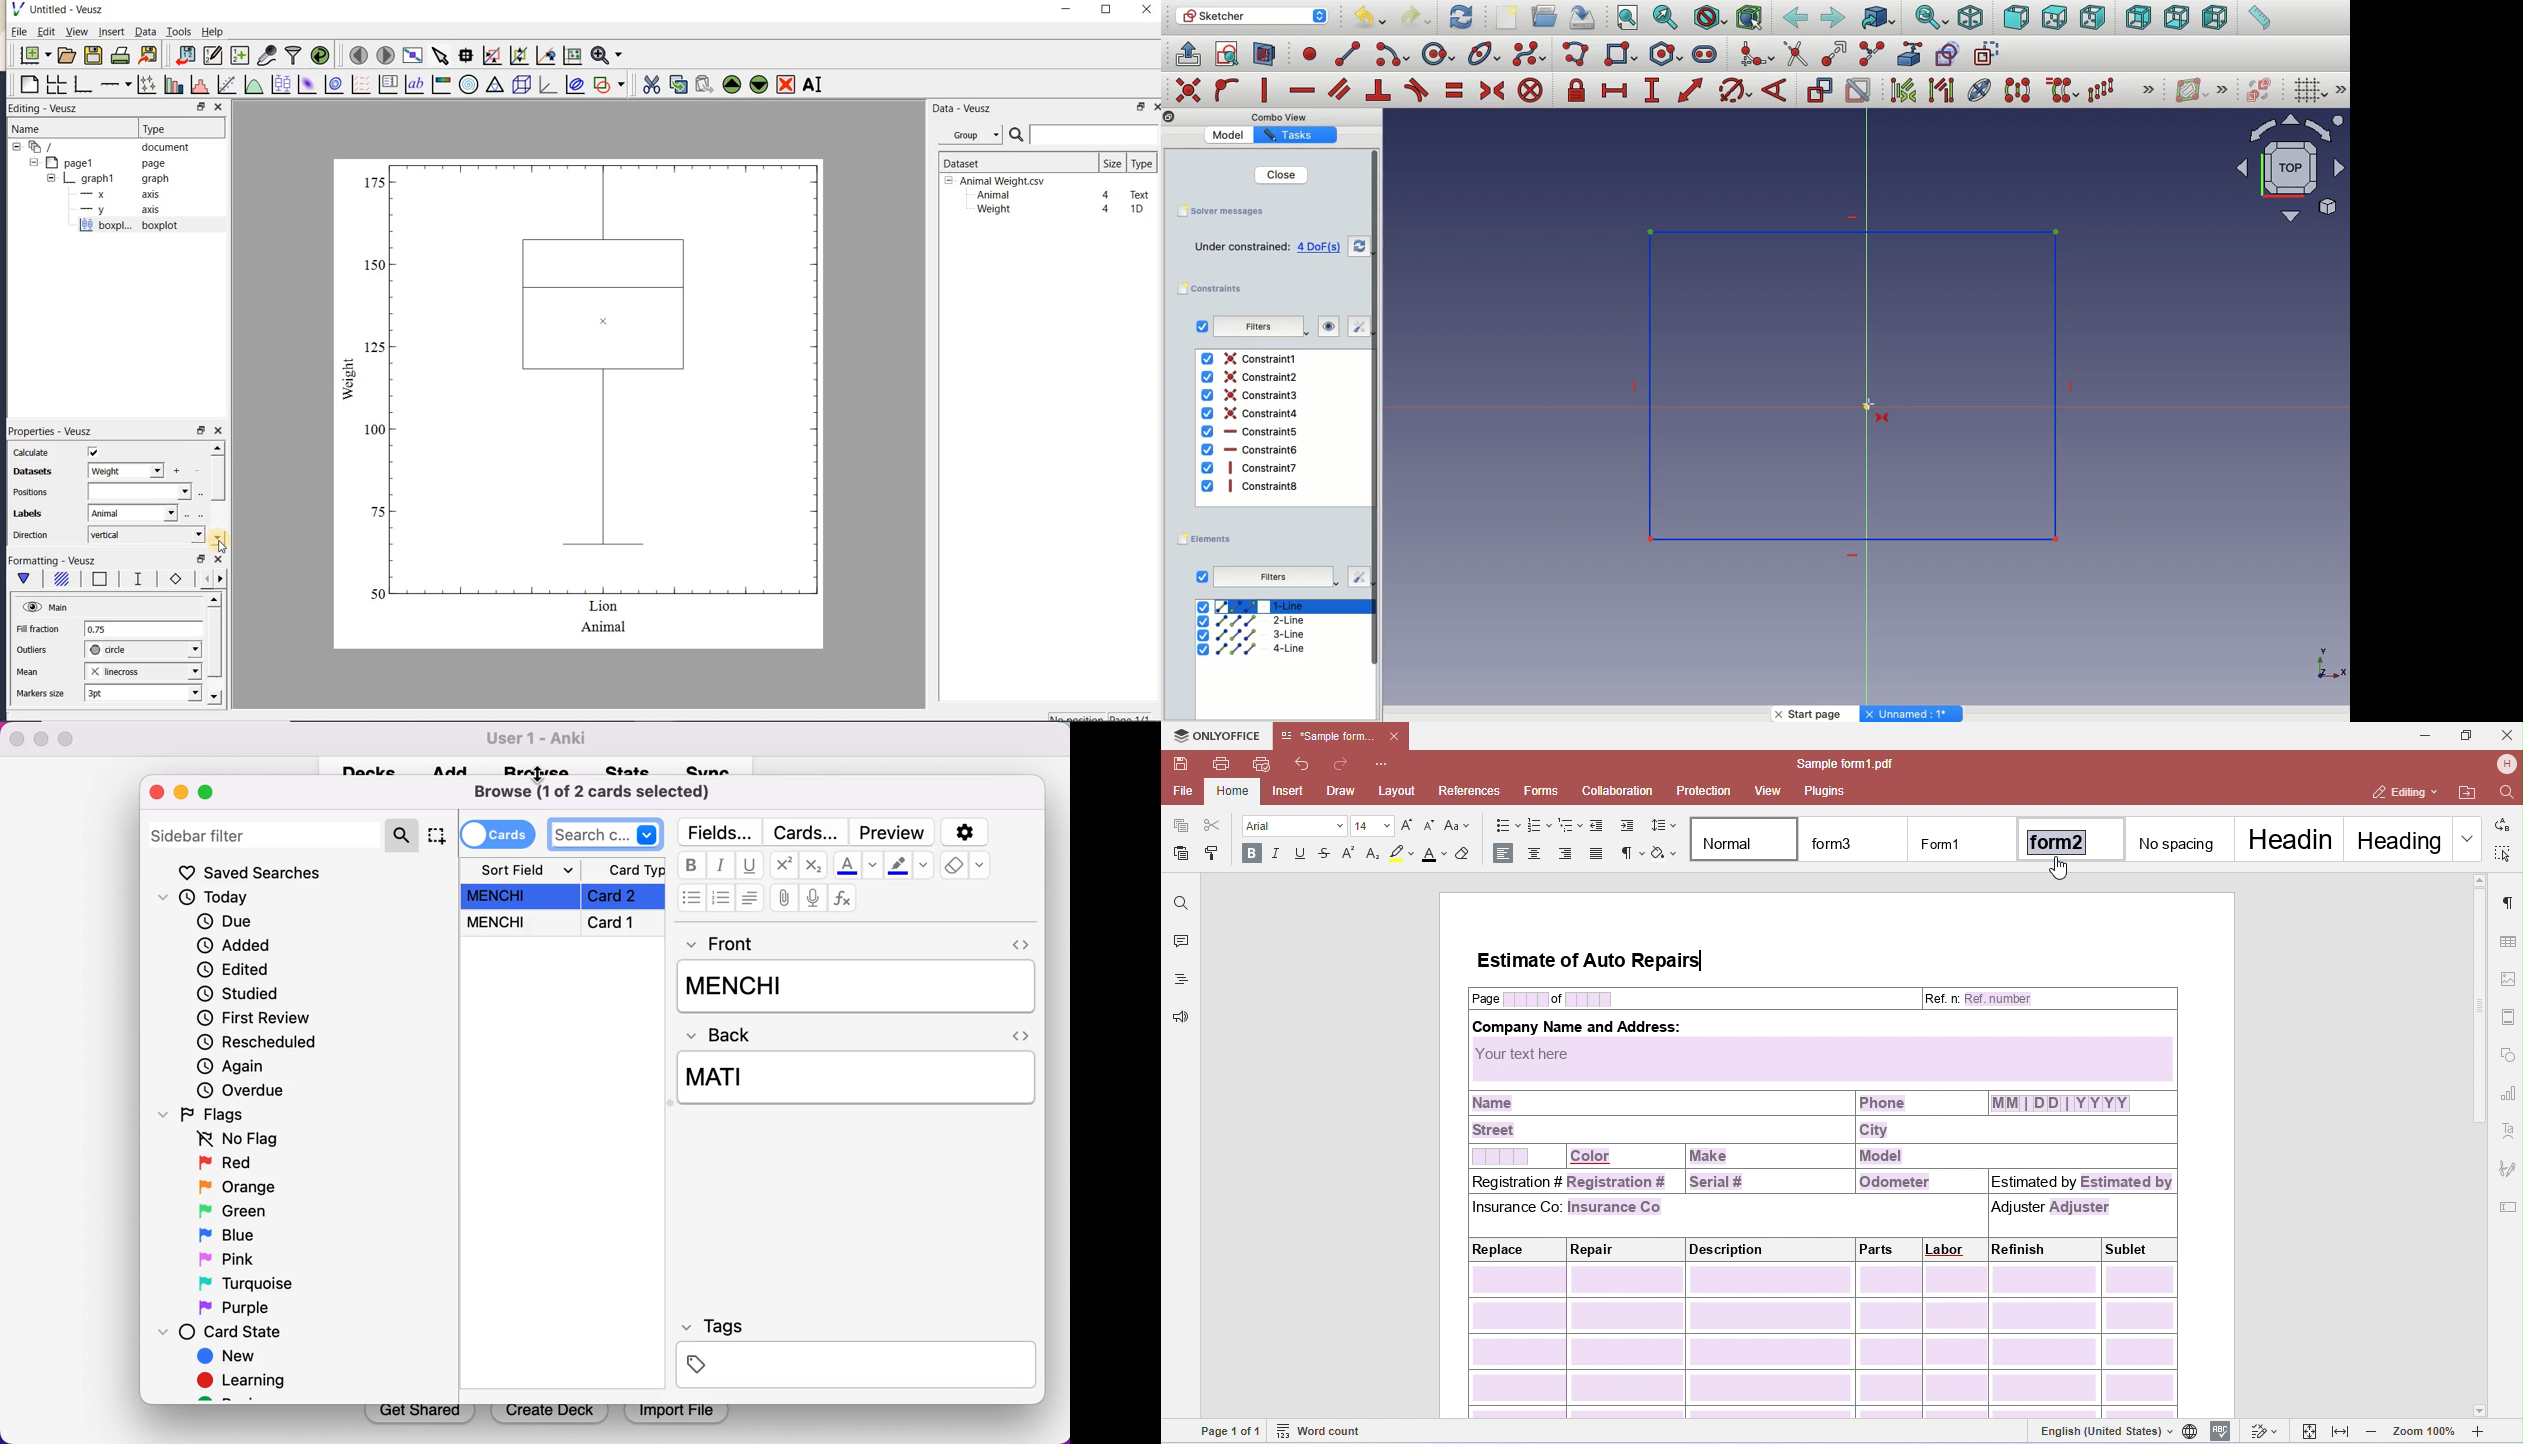 Image resolution: width=2548 pixels, height=1456 pixels. Describe the element at coordinates (235, 1187) in the screenshot. I see `orange` at that location.